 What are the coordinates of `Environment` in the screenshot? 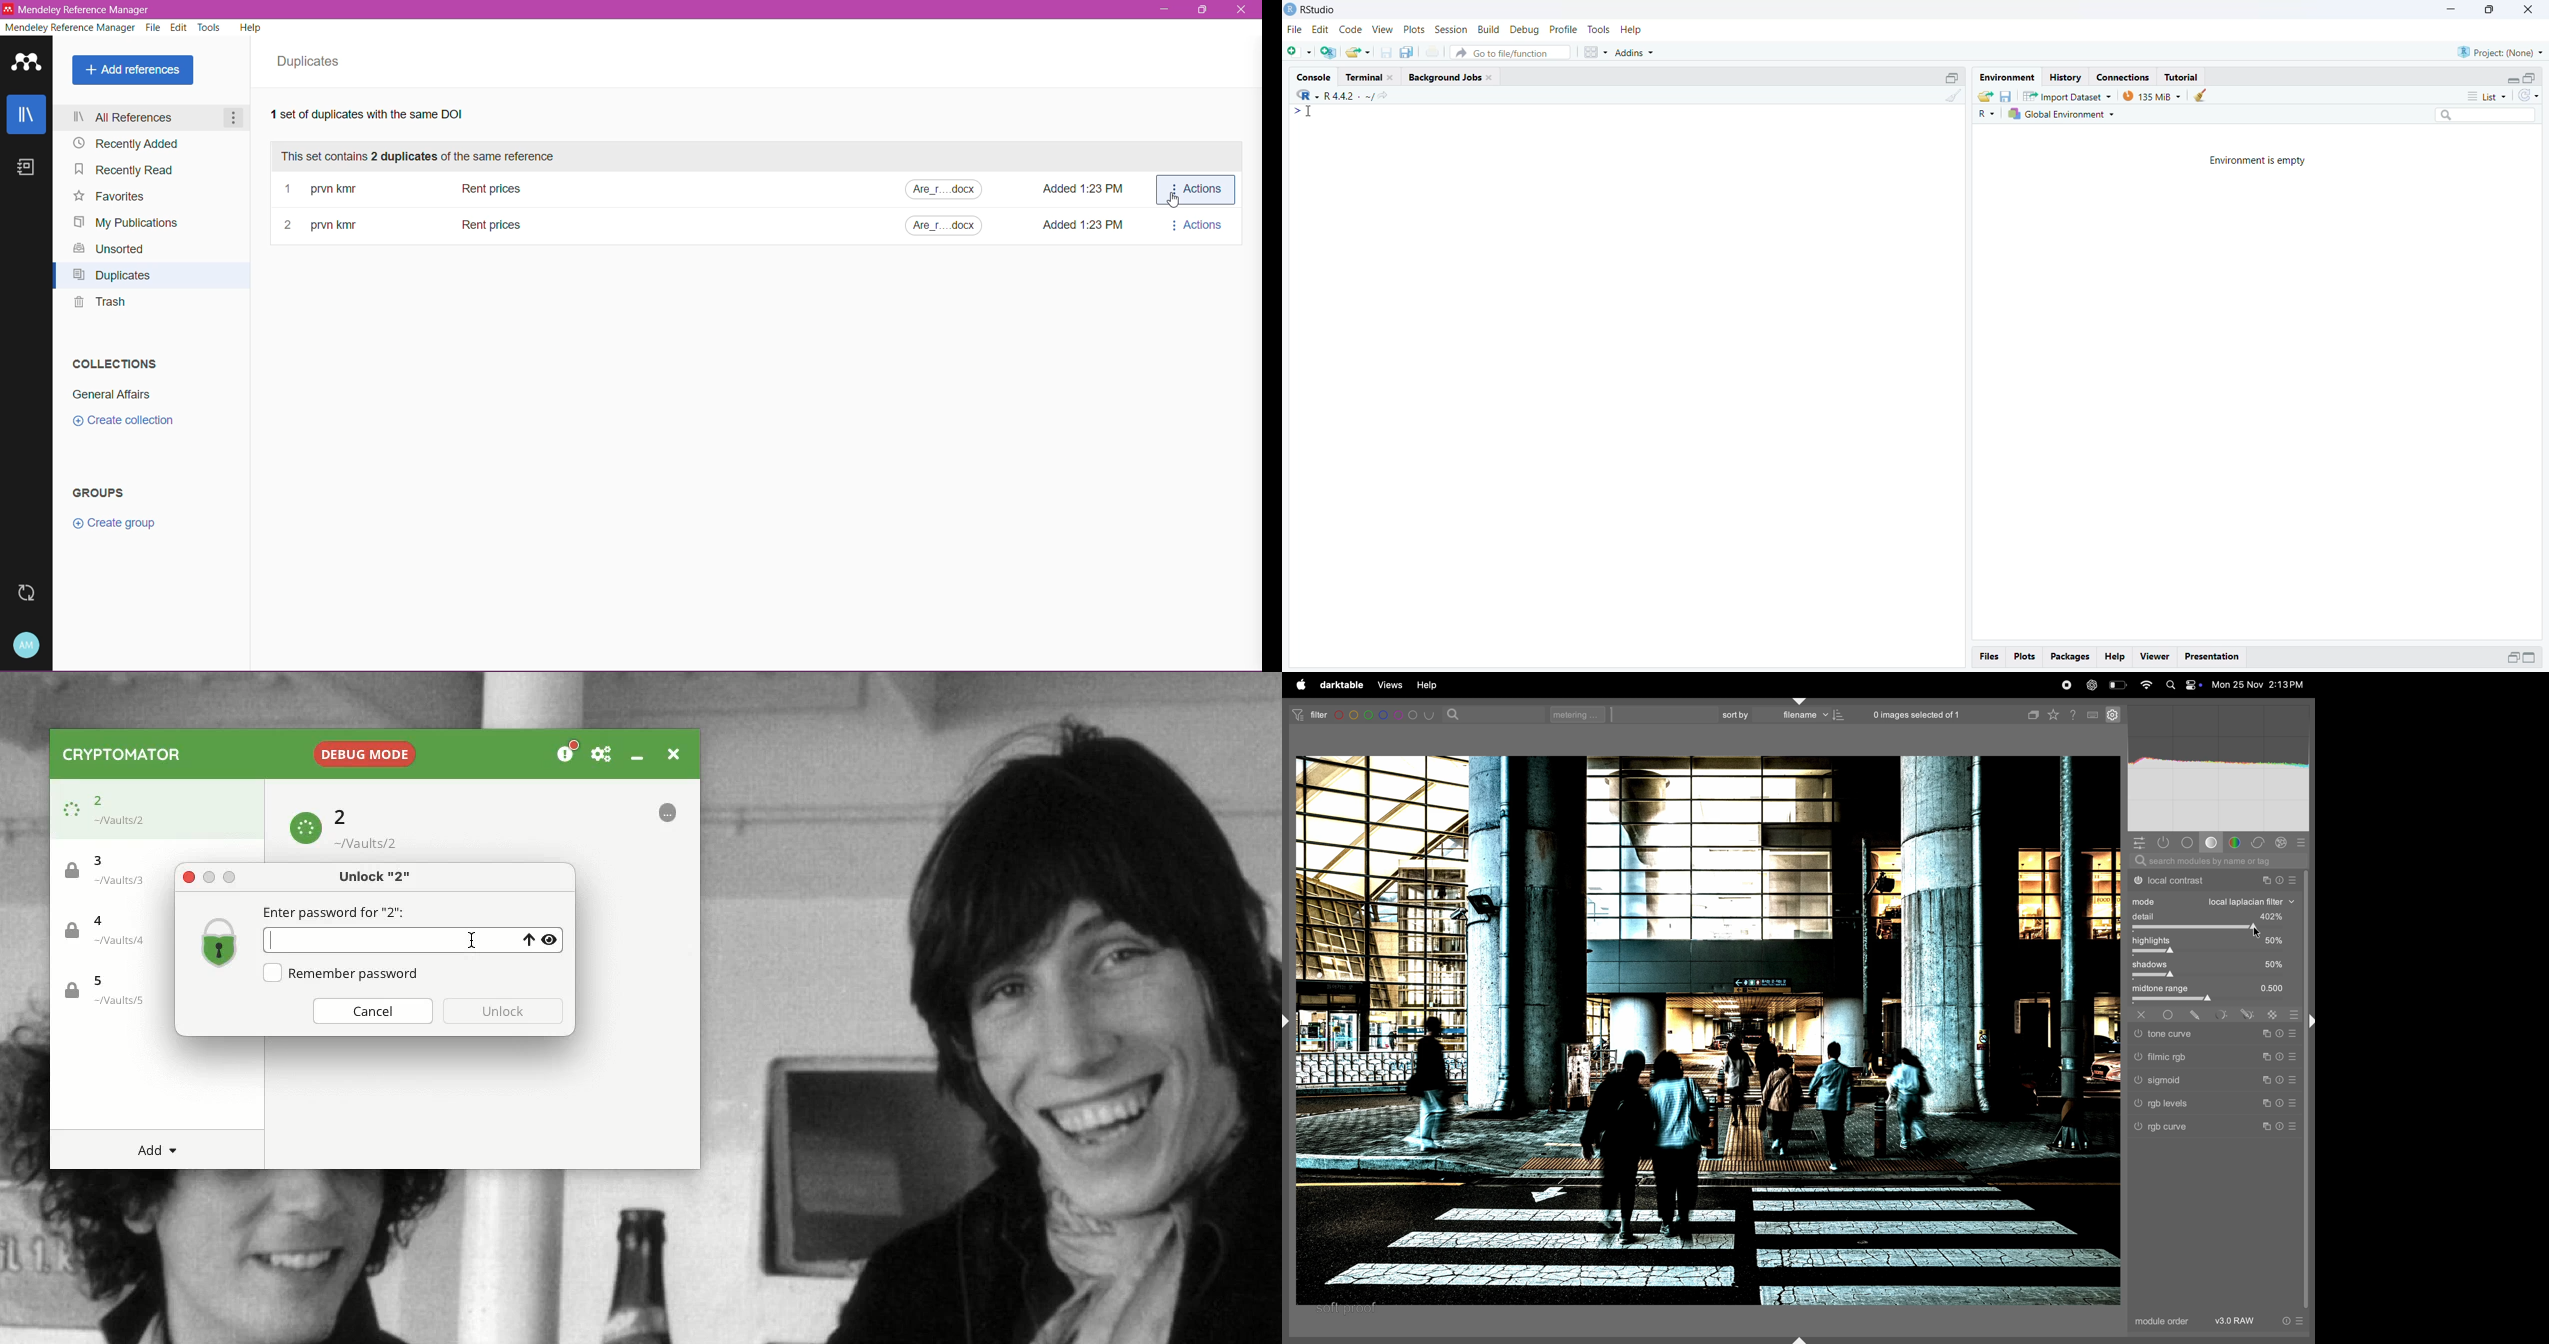 It's located at (2007, 77).